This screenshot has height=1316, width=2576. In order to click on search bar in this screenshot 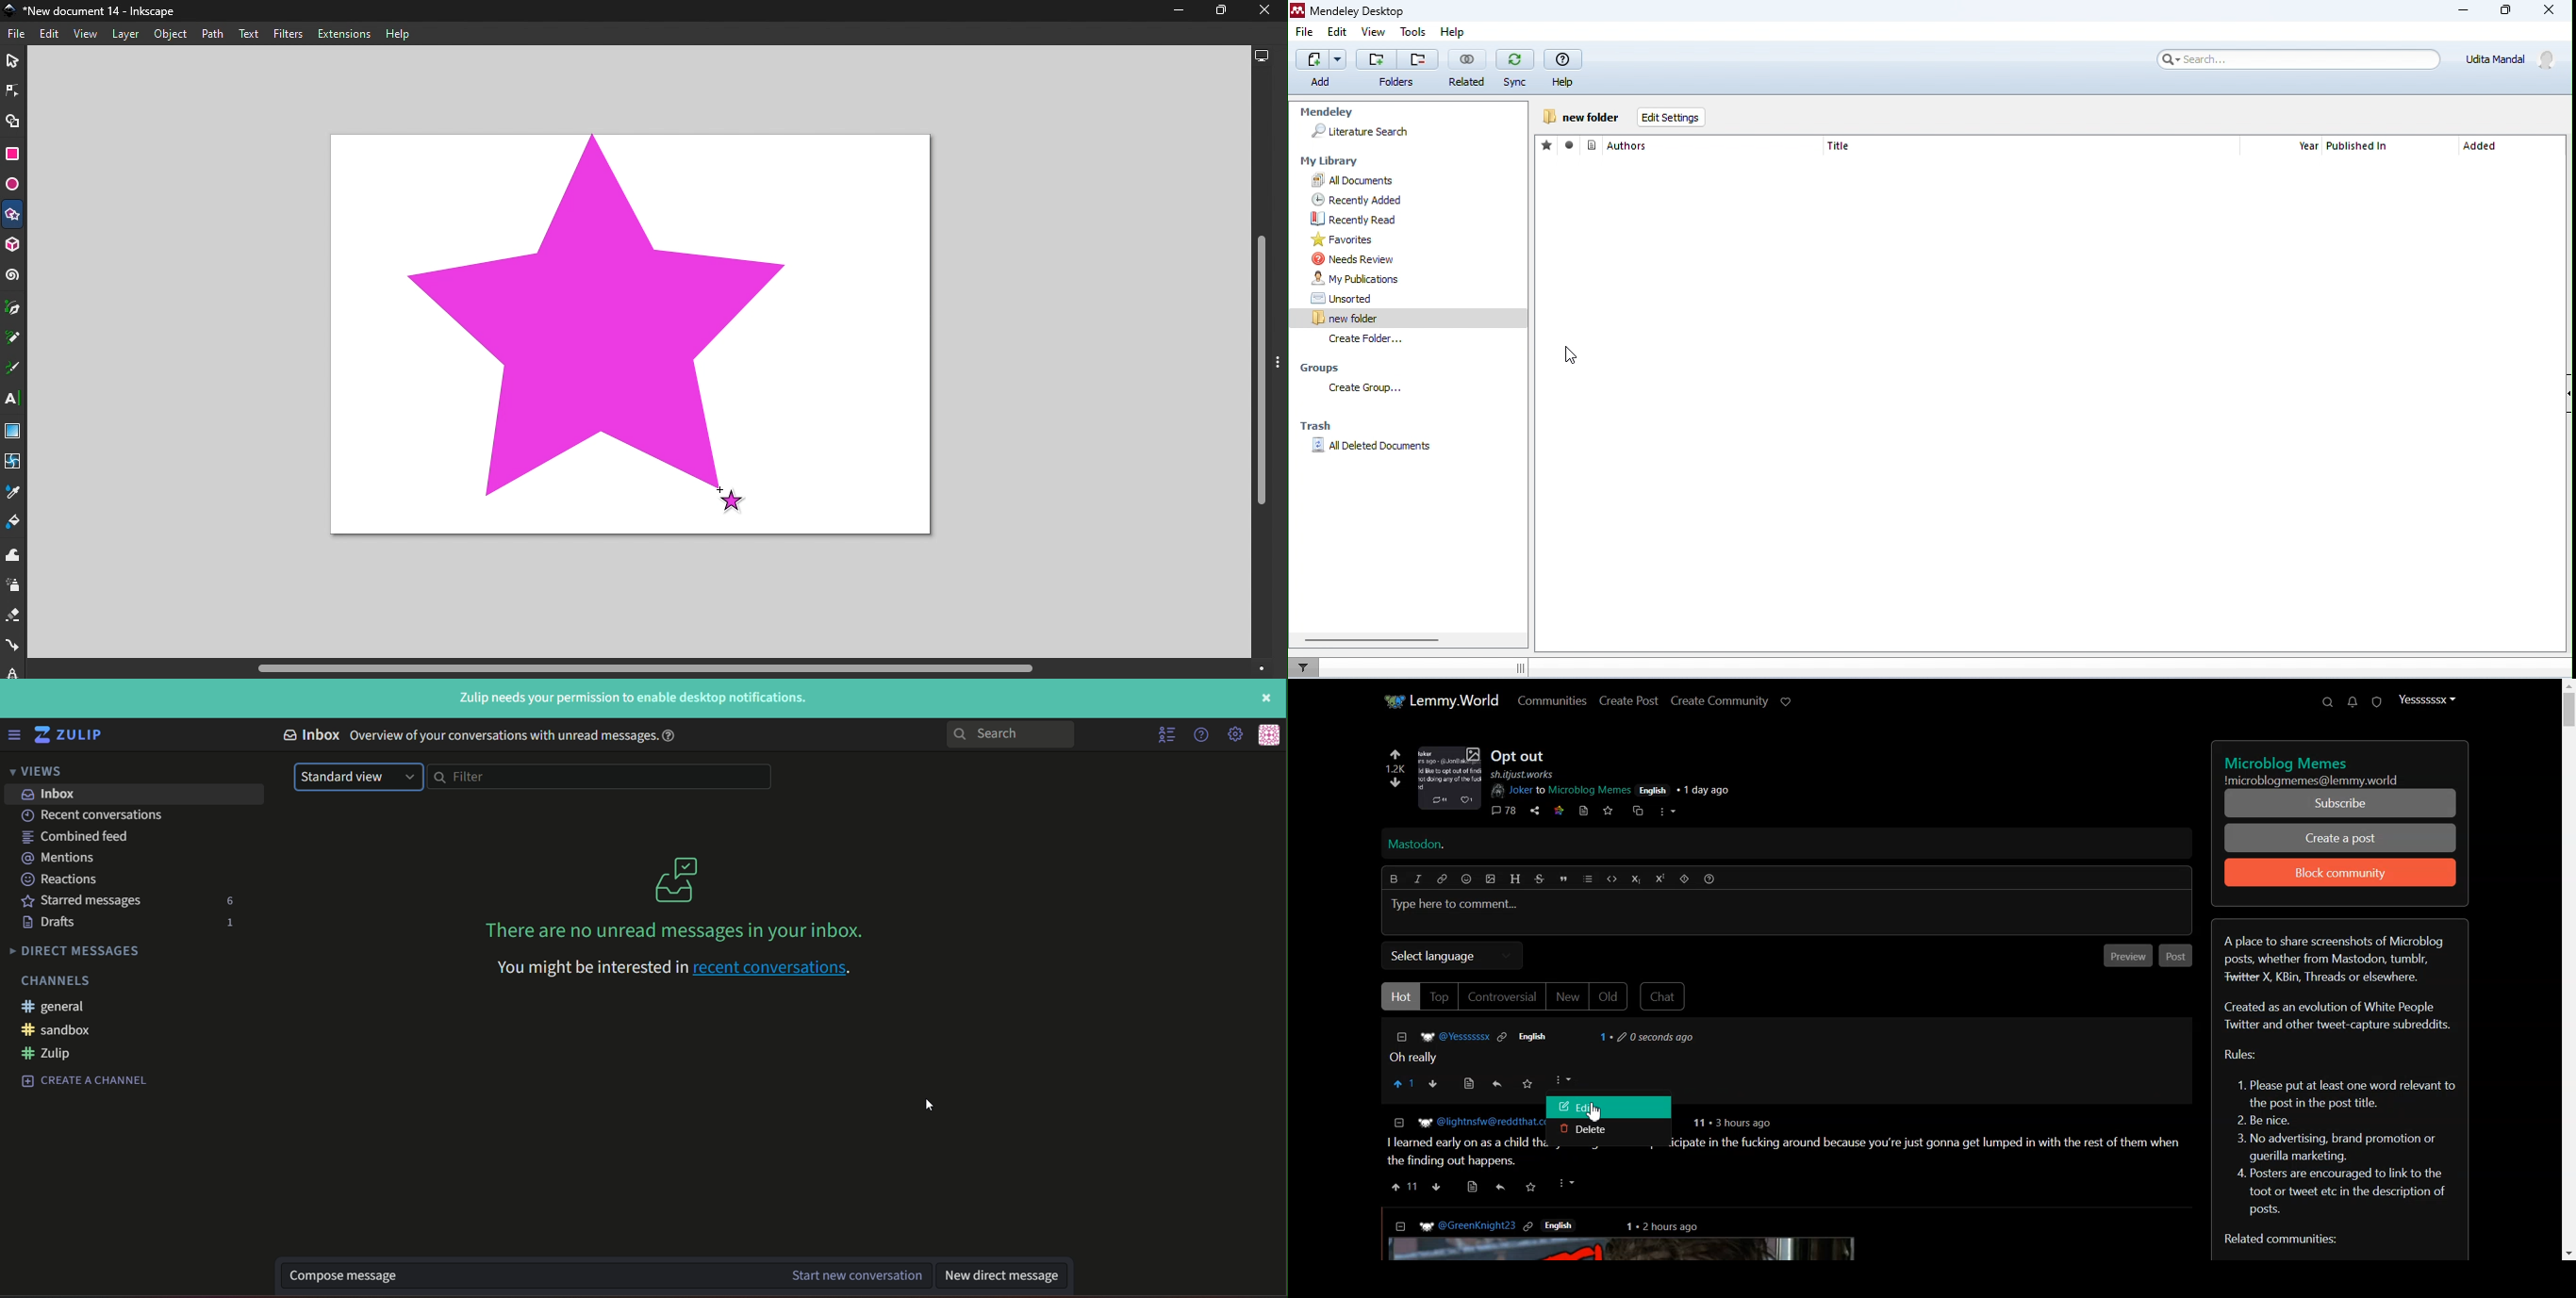, I will do `click(2297, 59)`.